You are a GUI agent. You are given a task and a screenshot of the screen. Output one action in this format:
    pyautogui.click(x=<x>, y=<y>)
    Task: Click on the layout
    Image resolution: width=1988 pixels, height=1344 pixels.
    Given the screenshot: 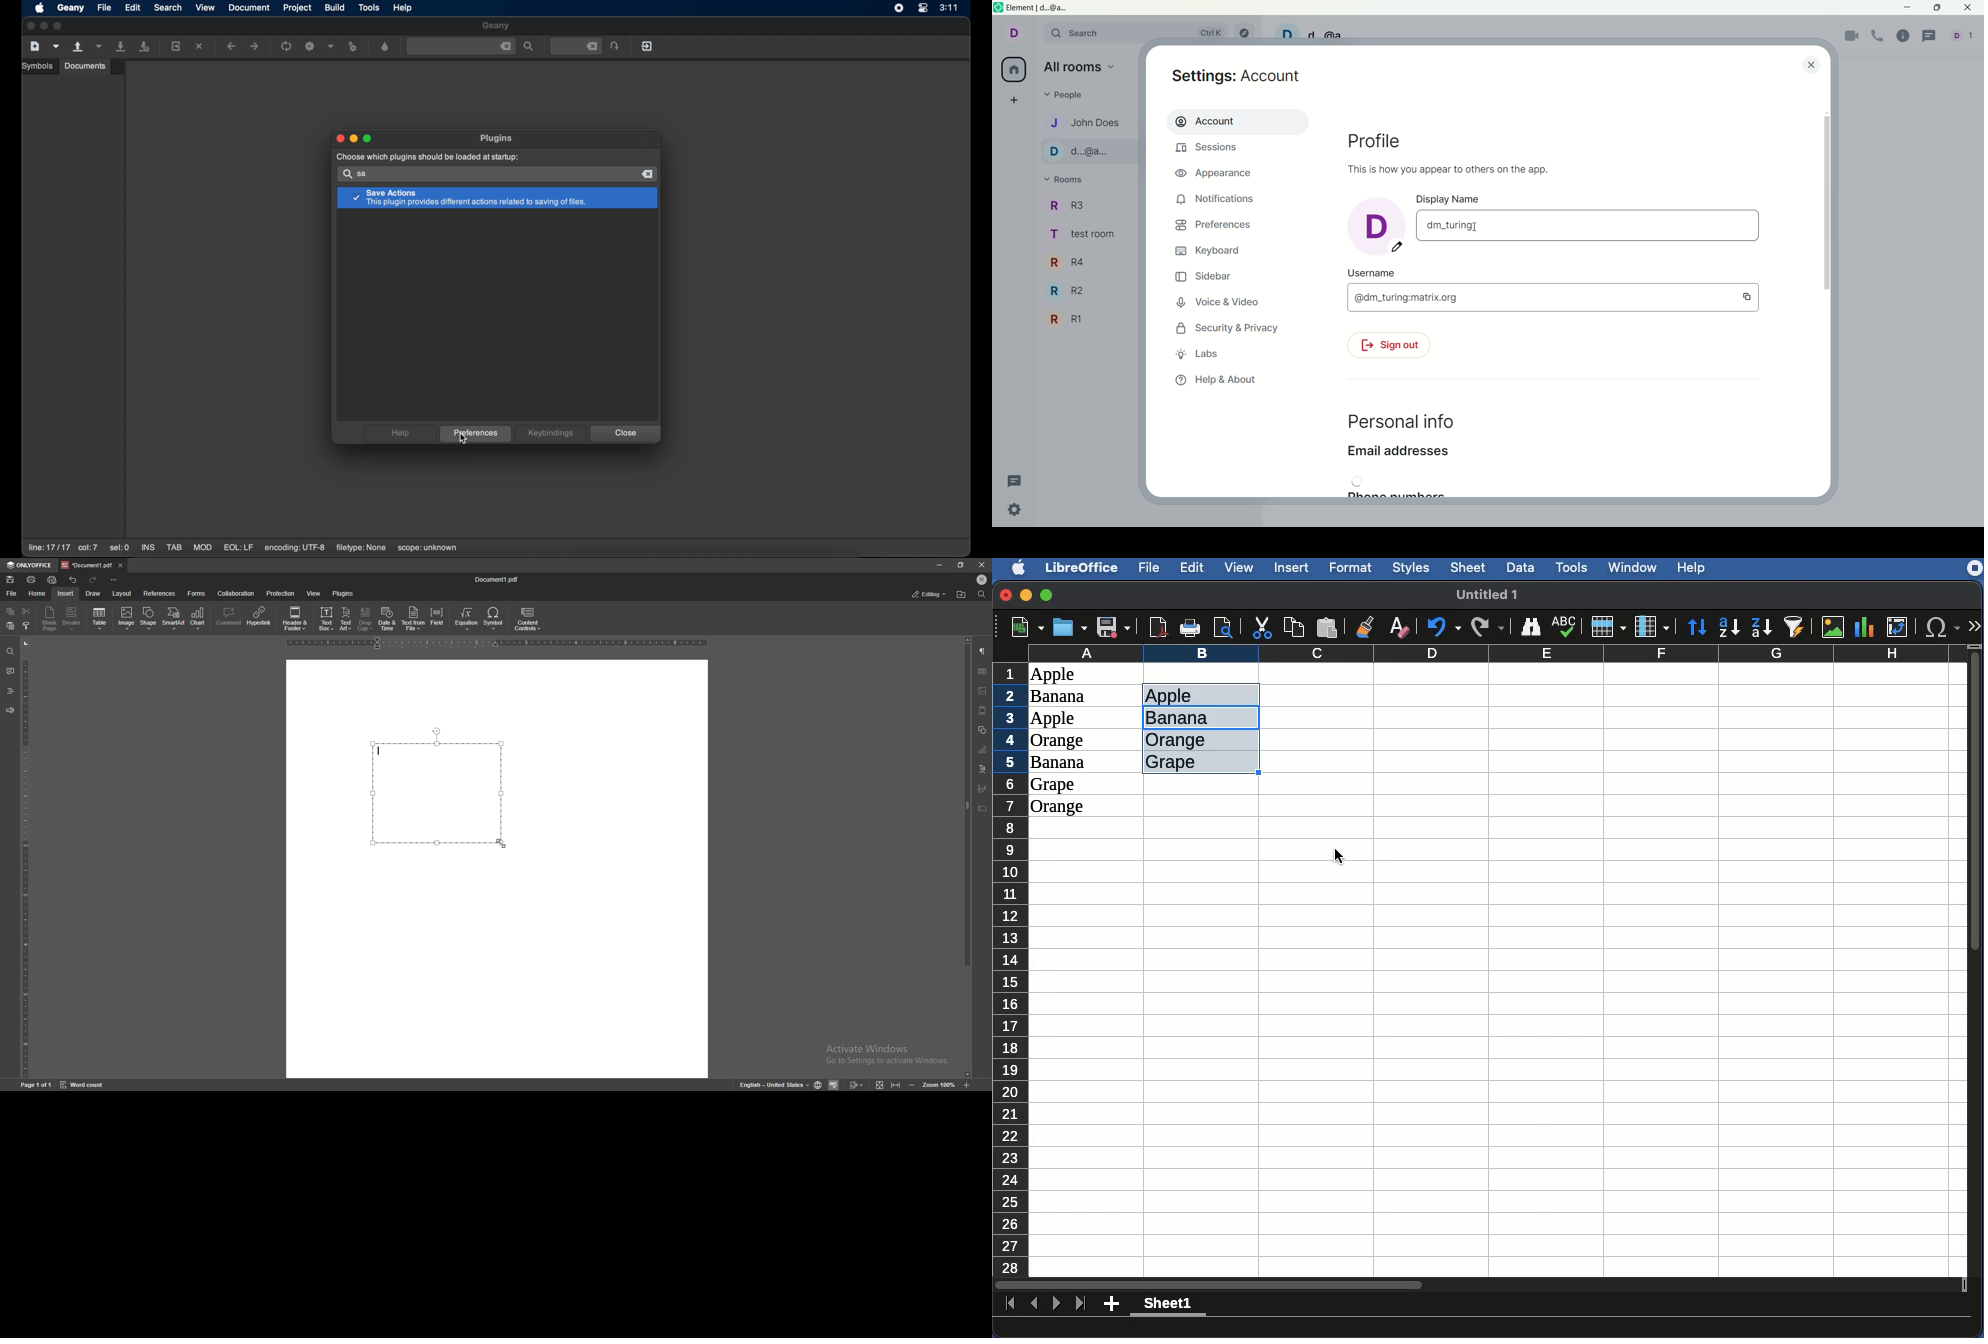 What is the action you would take?
    pyautogui.click(x=123, y=594)
    